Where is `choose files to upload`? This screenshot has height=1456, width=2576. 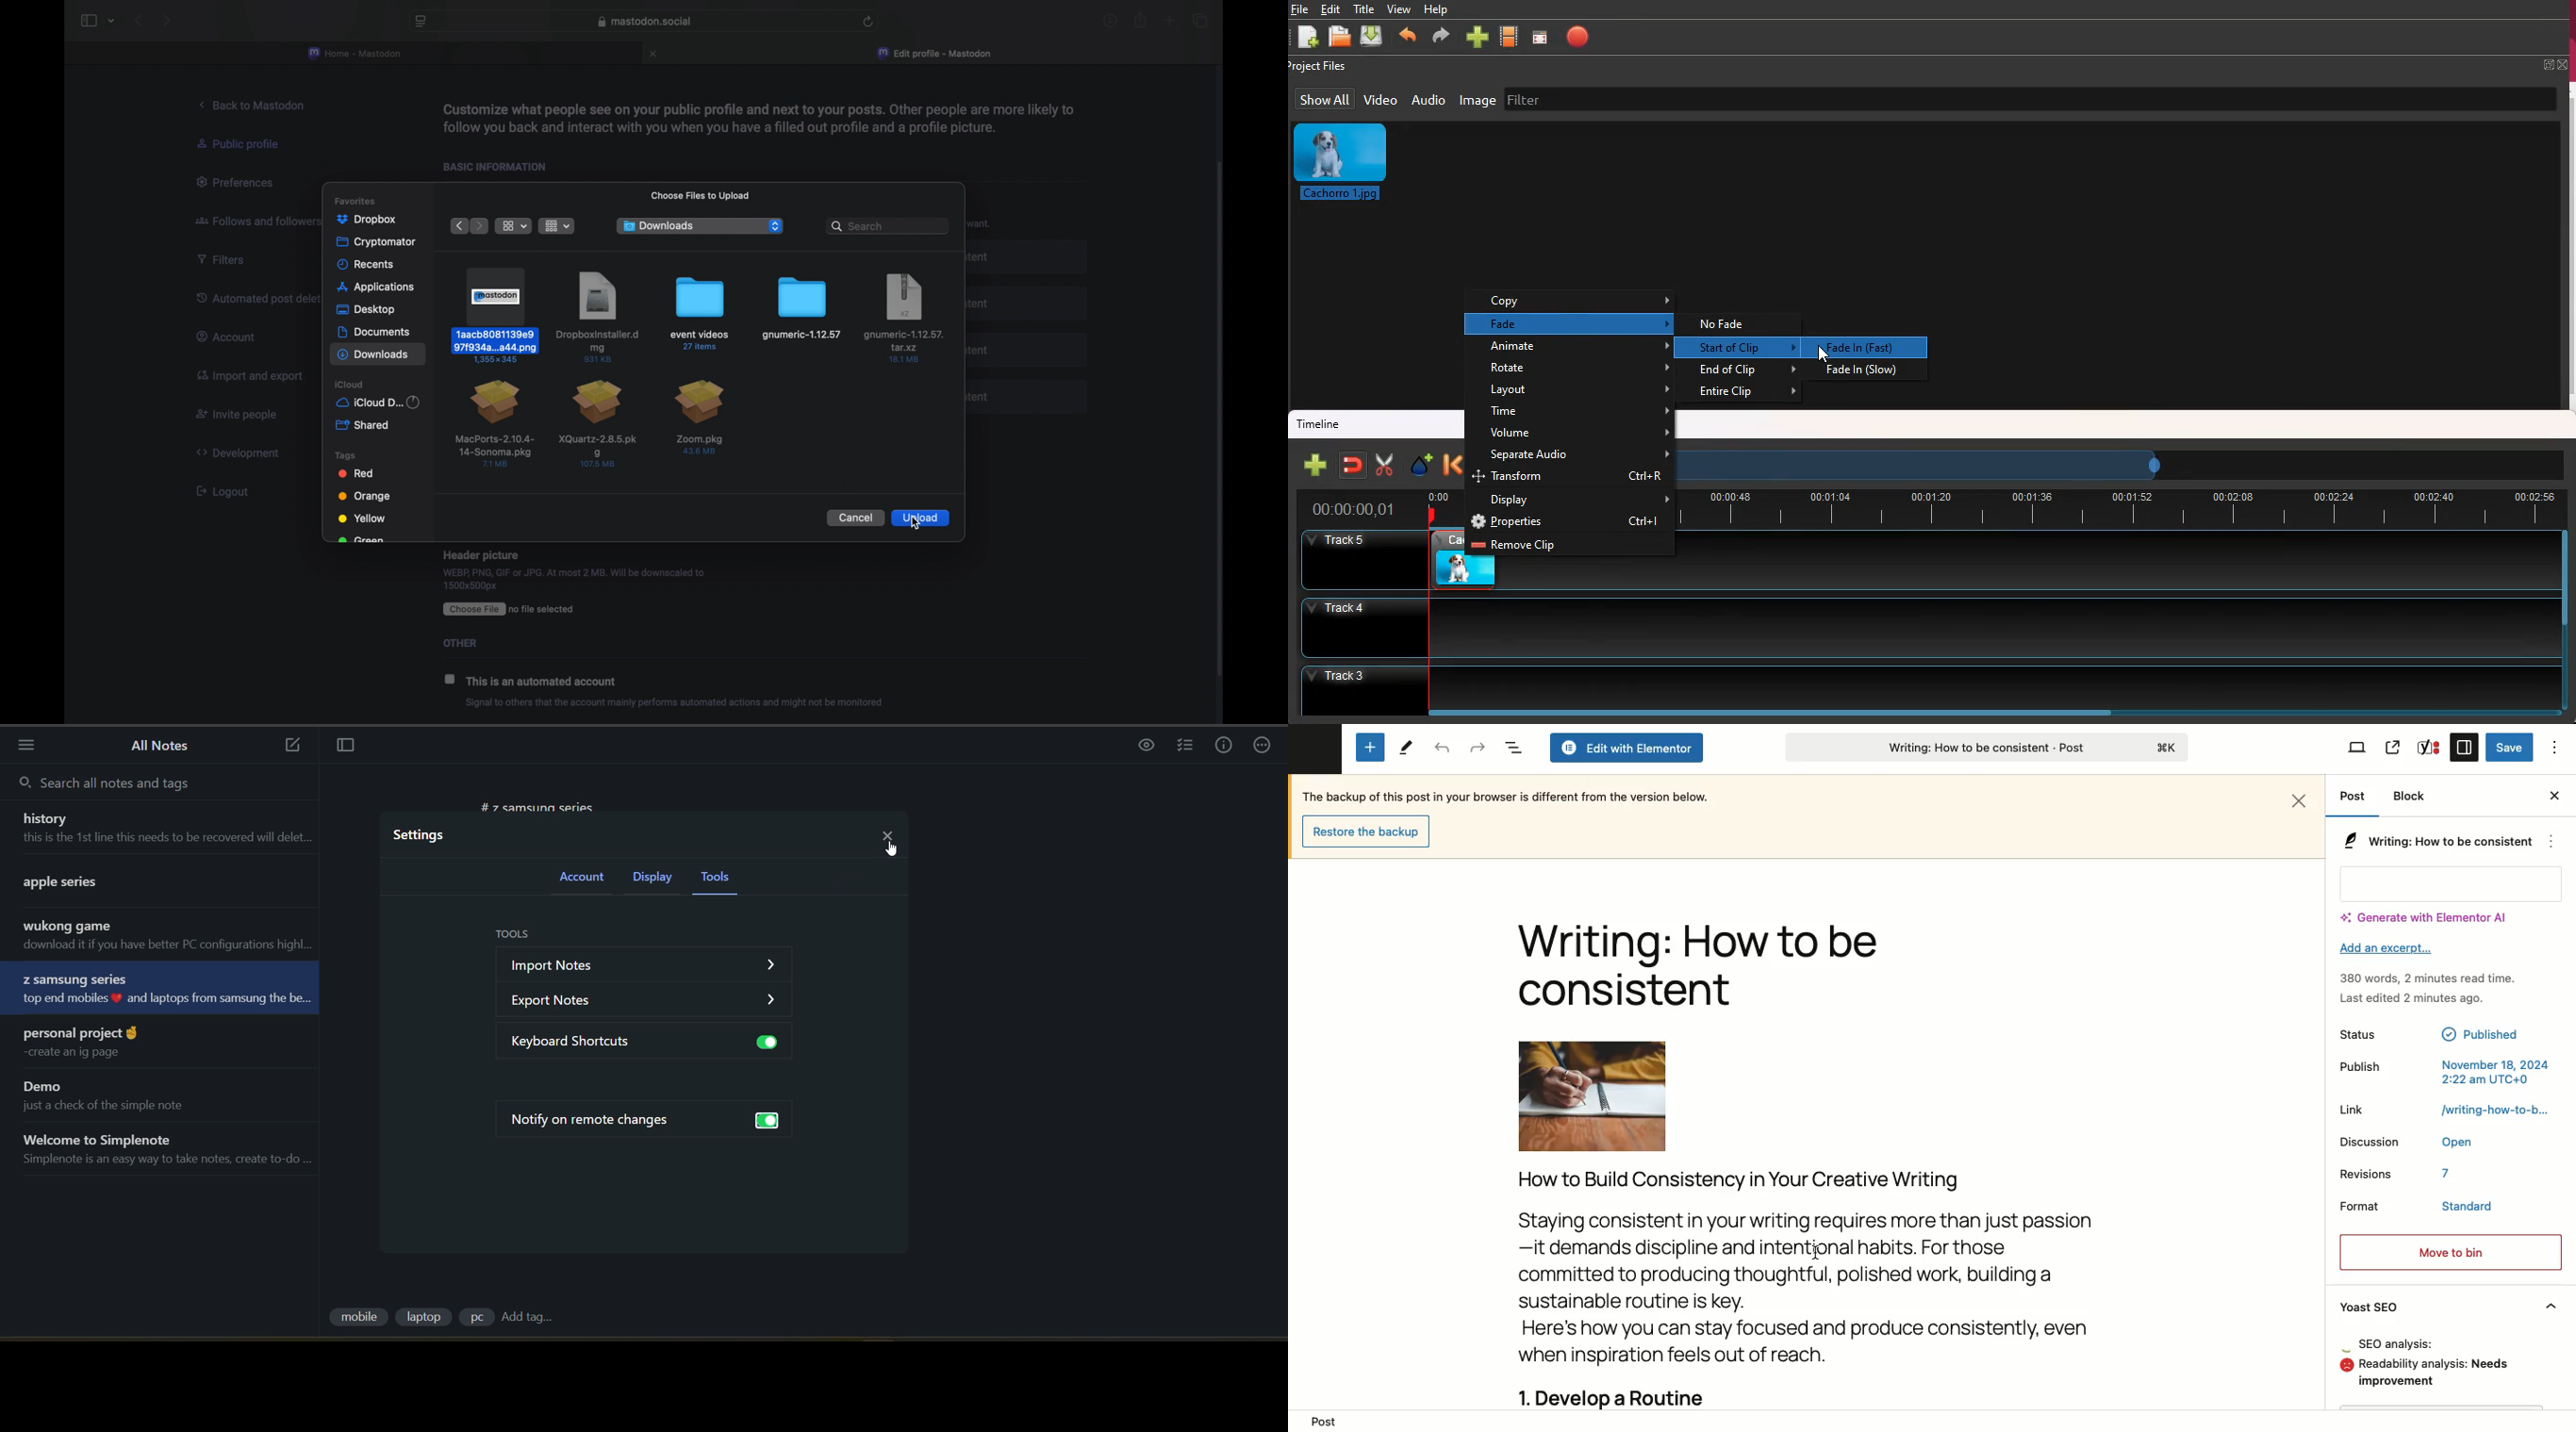 choose files to upload is located at coordinates (700, 194).